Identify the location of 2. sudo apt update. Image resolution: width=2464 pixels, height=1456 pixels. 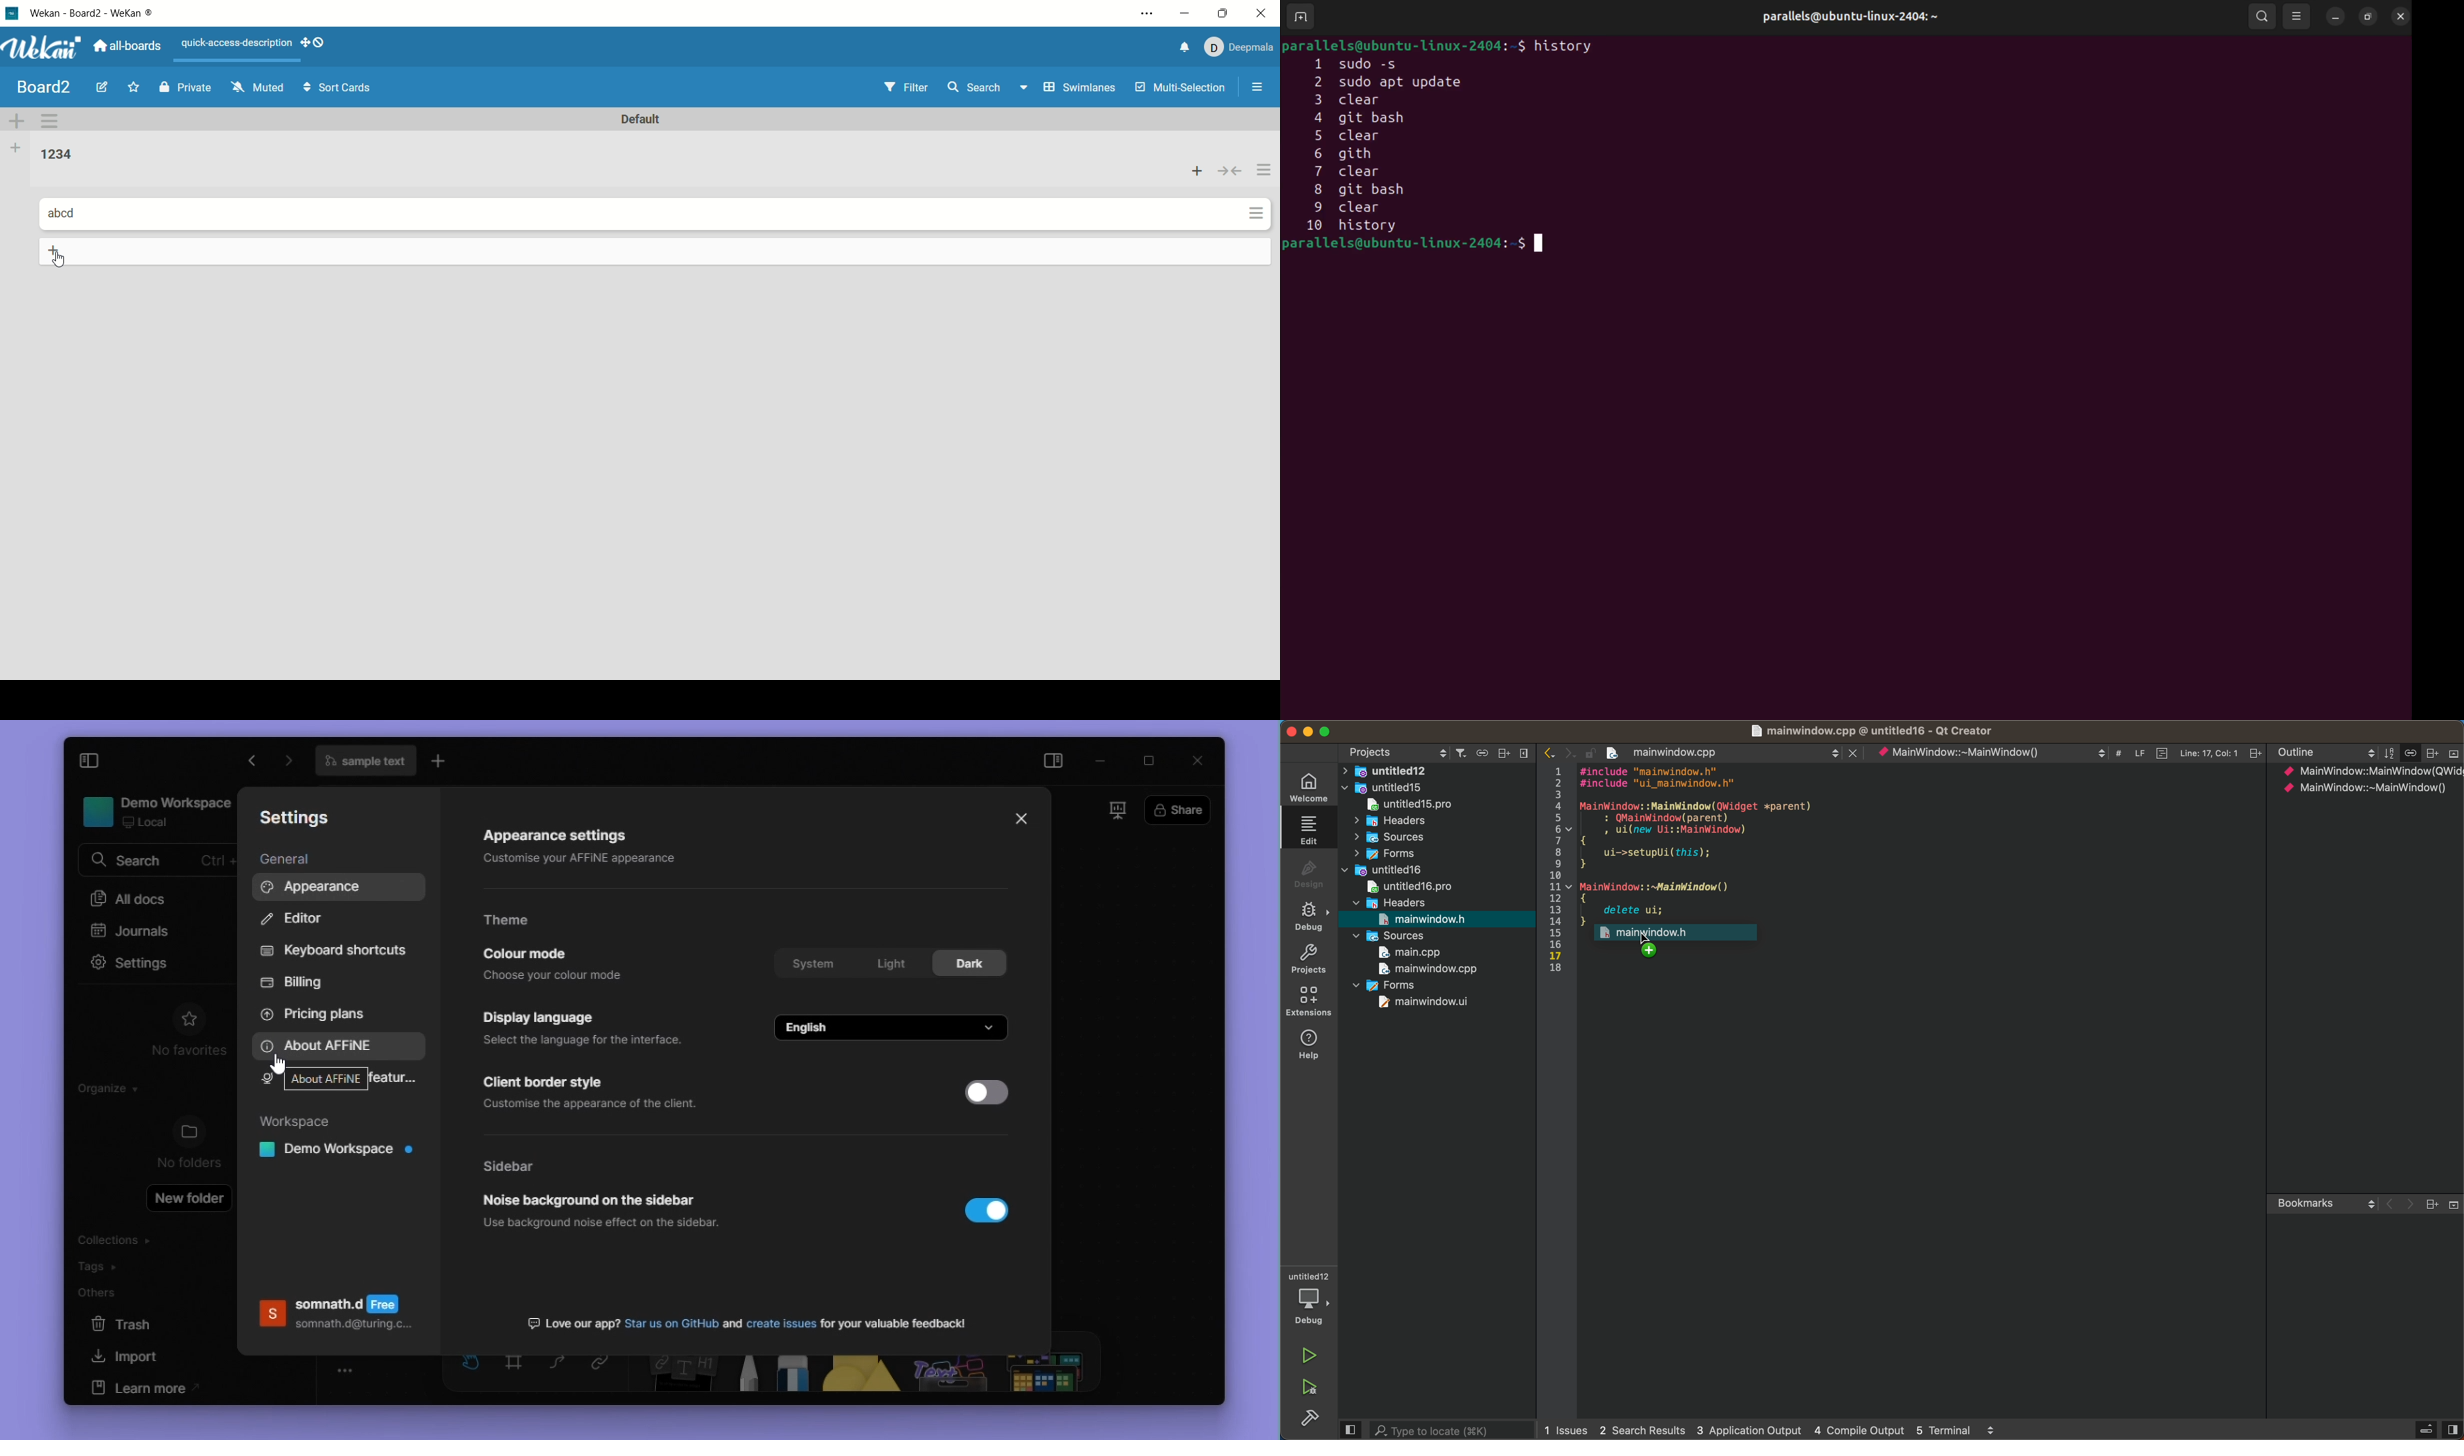
(1412, 83).